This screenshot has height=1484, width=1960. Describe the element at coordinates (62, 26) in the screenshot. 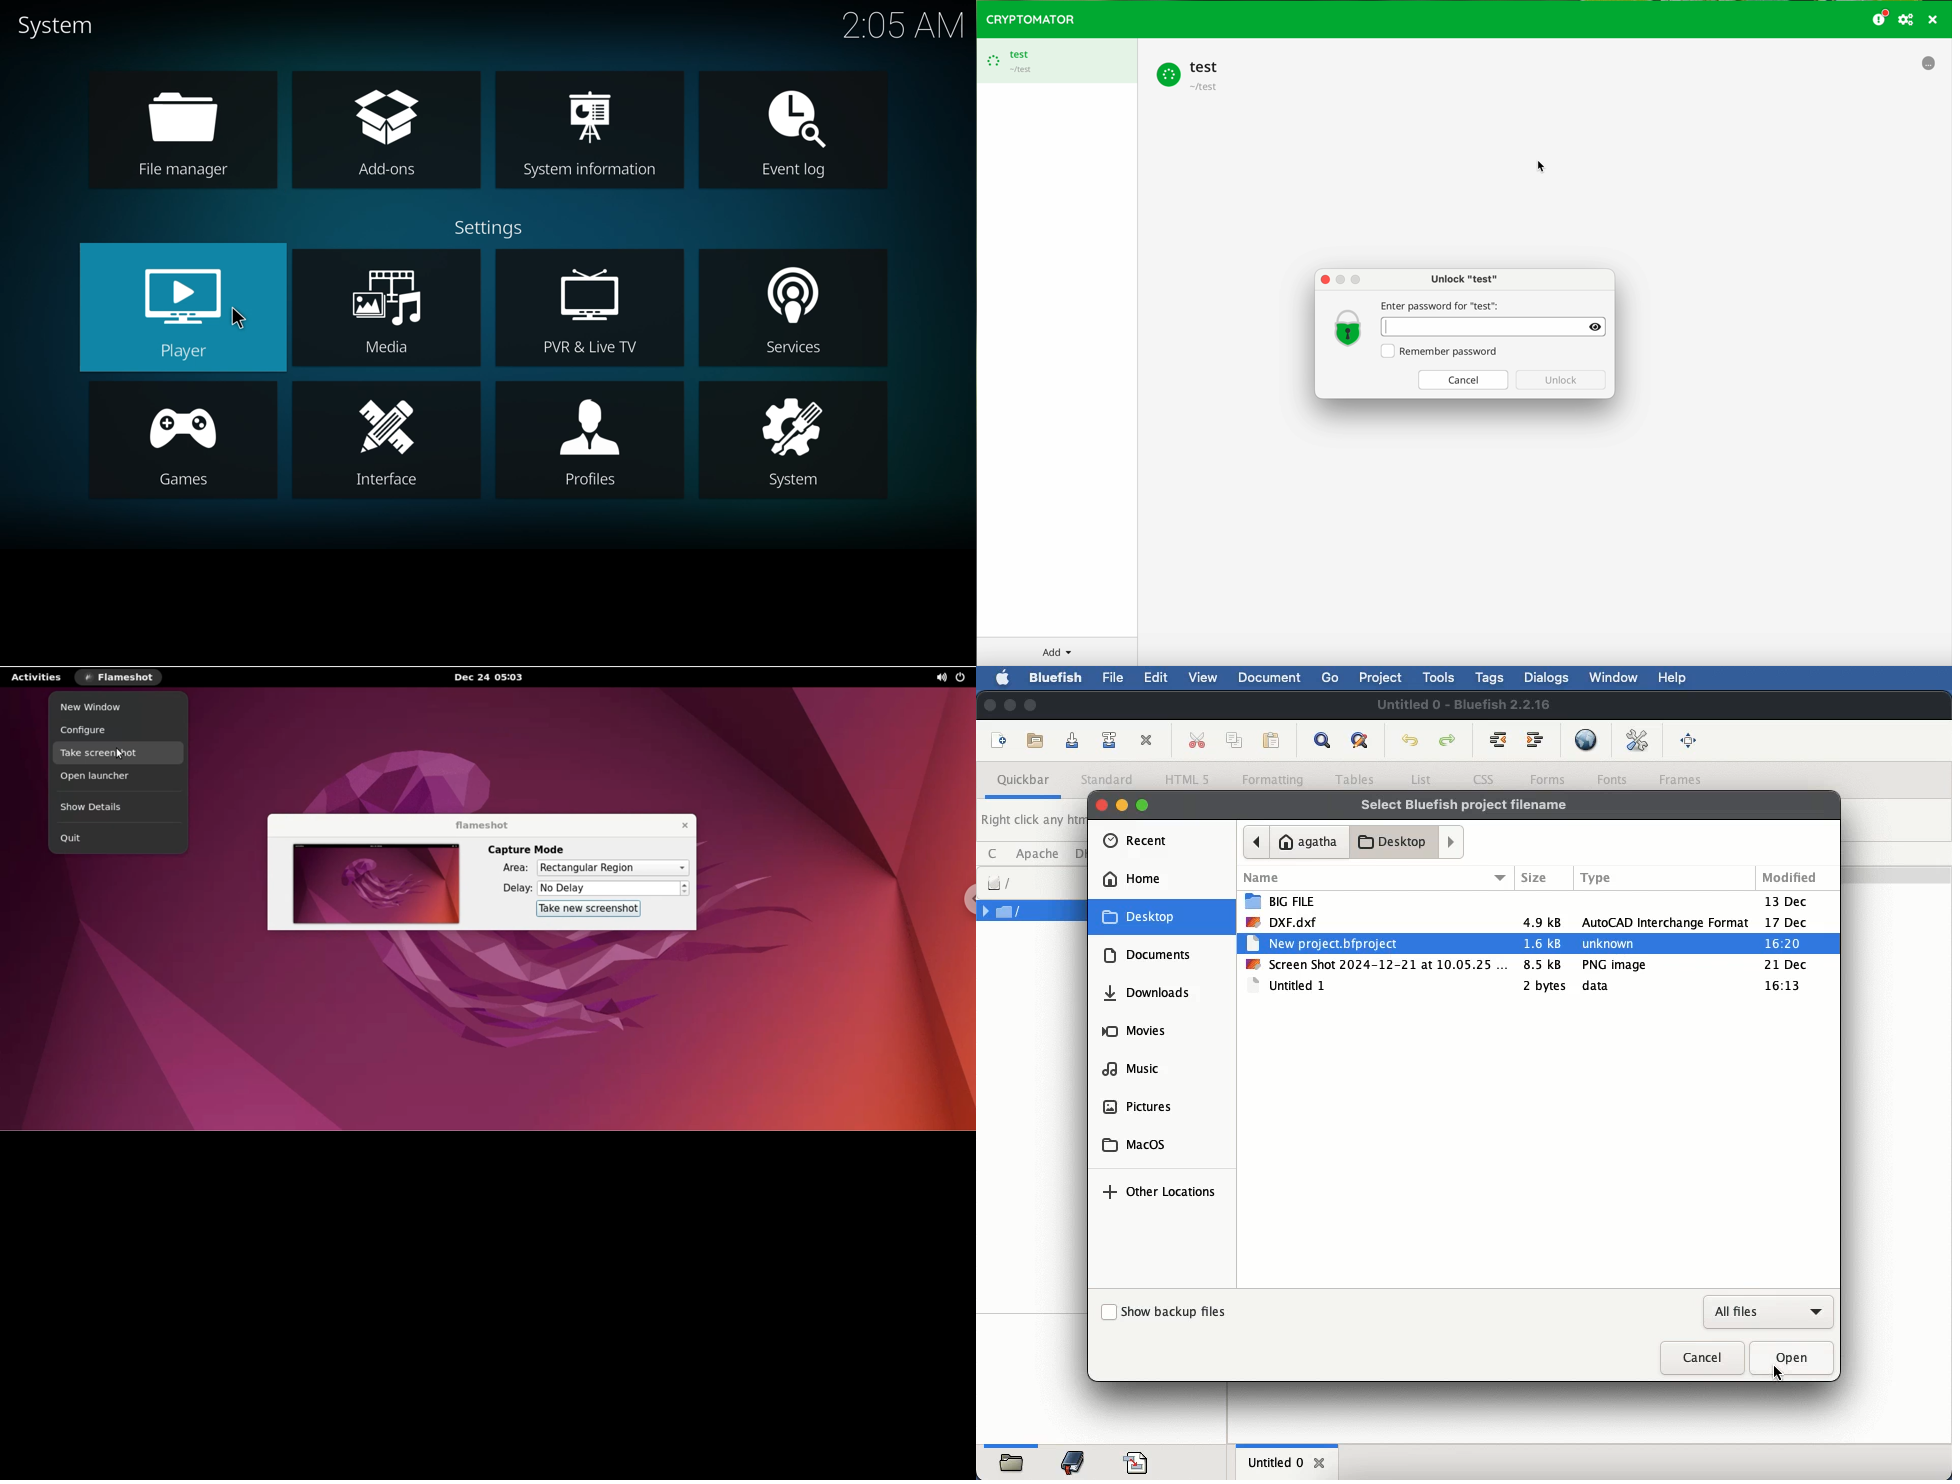

I see `system` at that location.